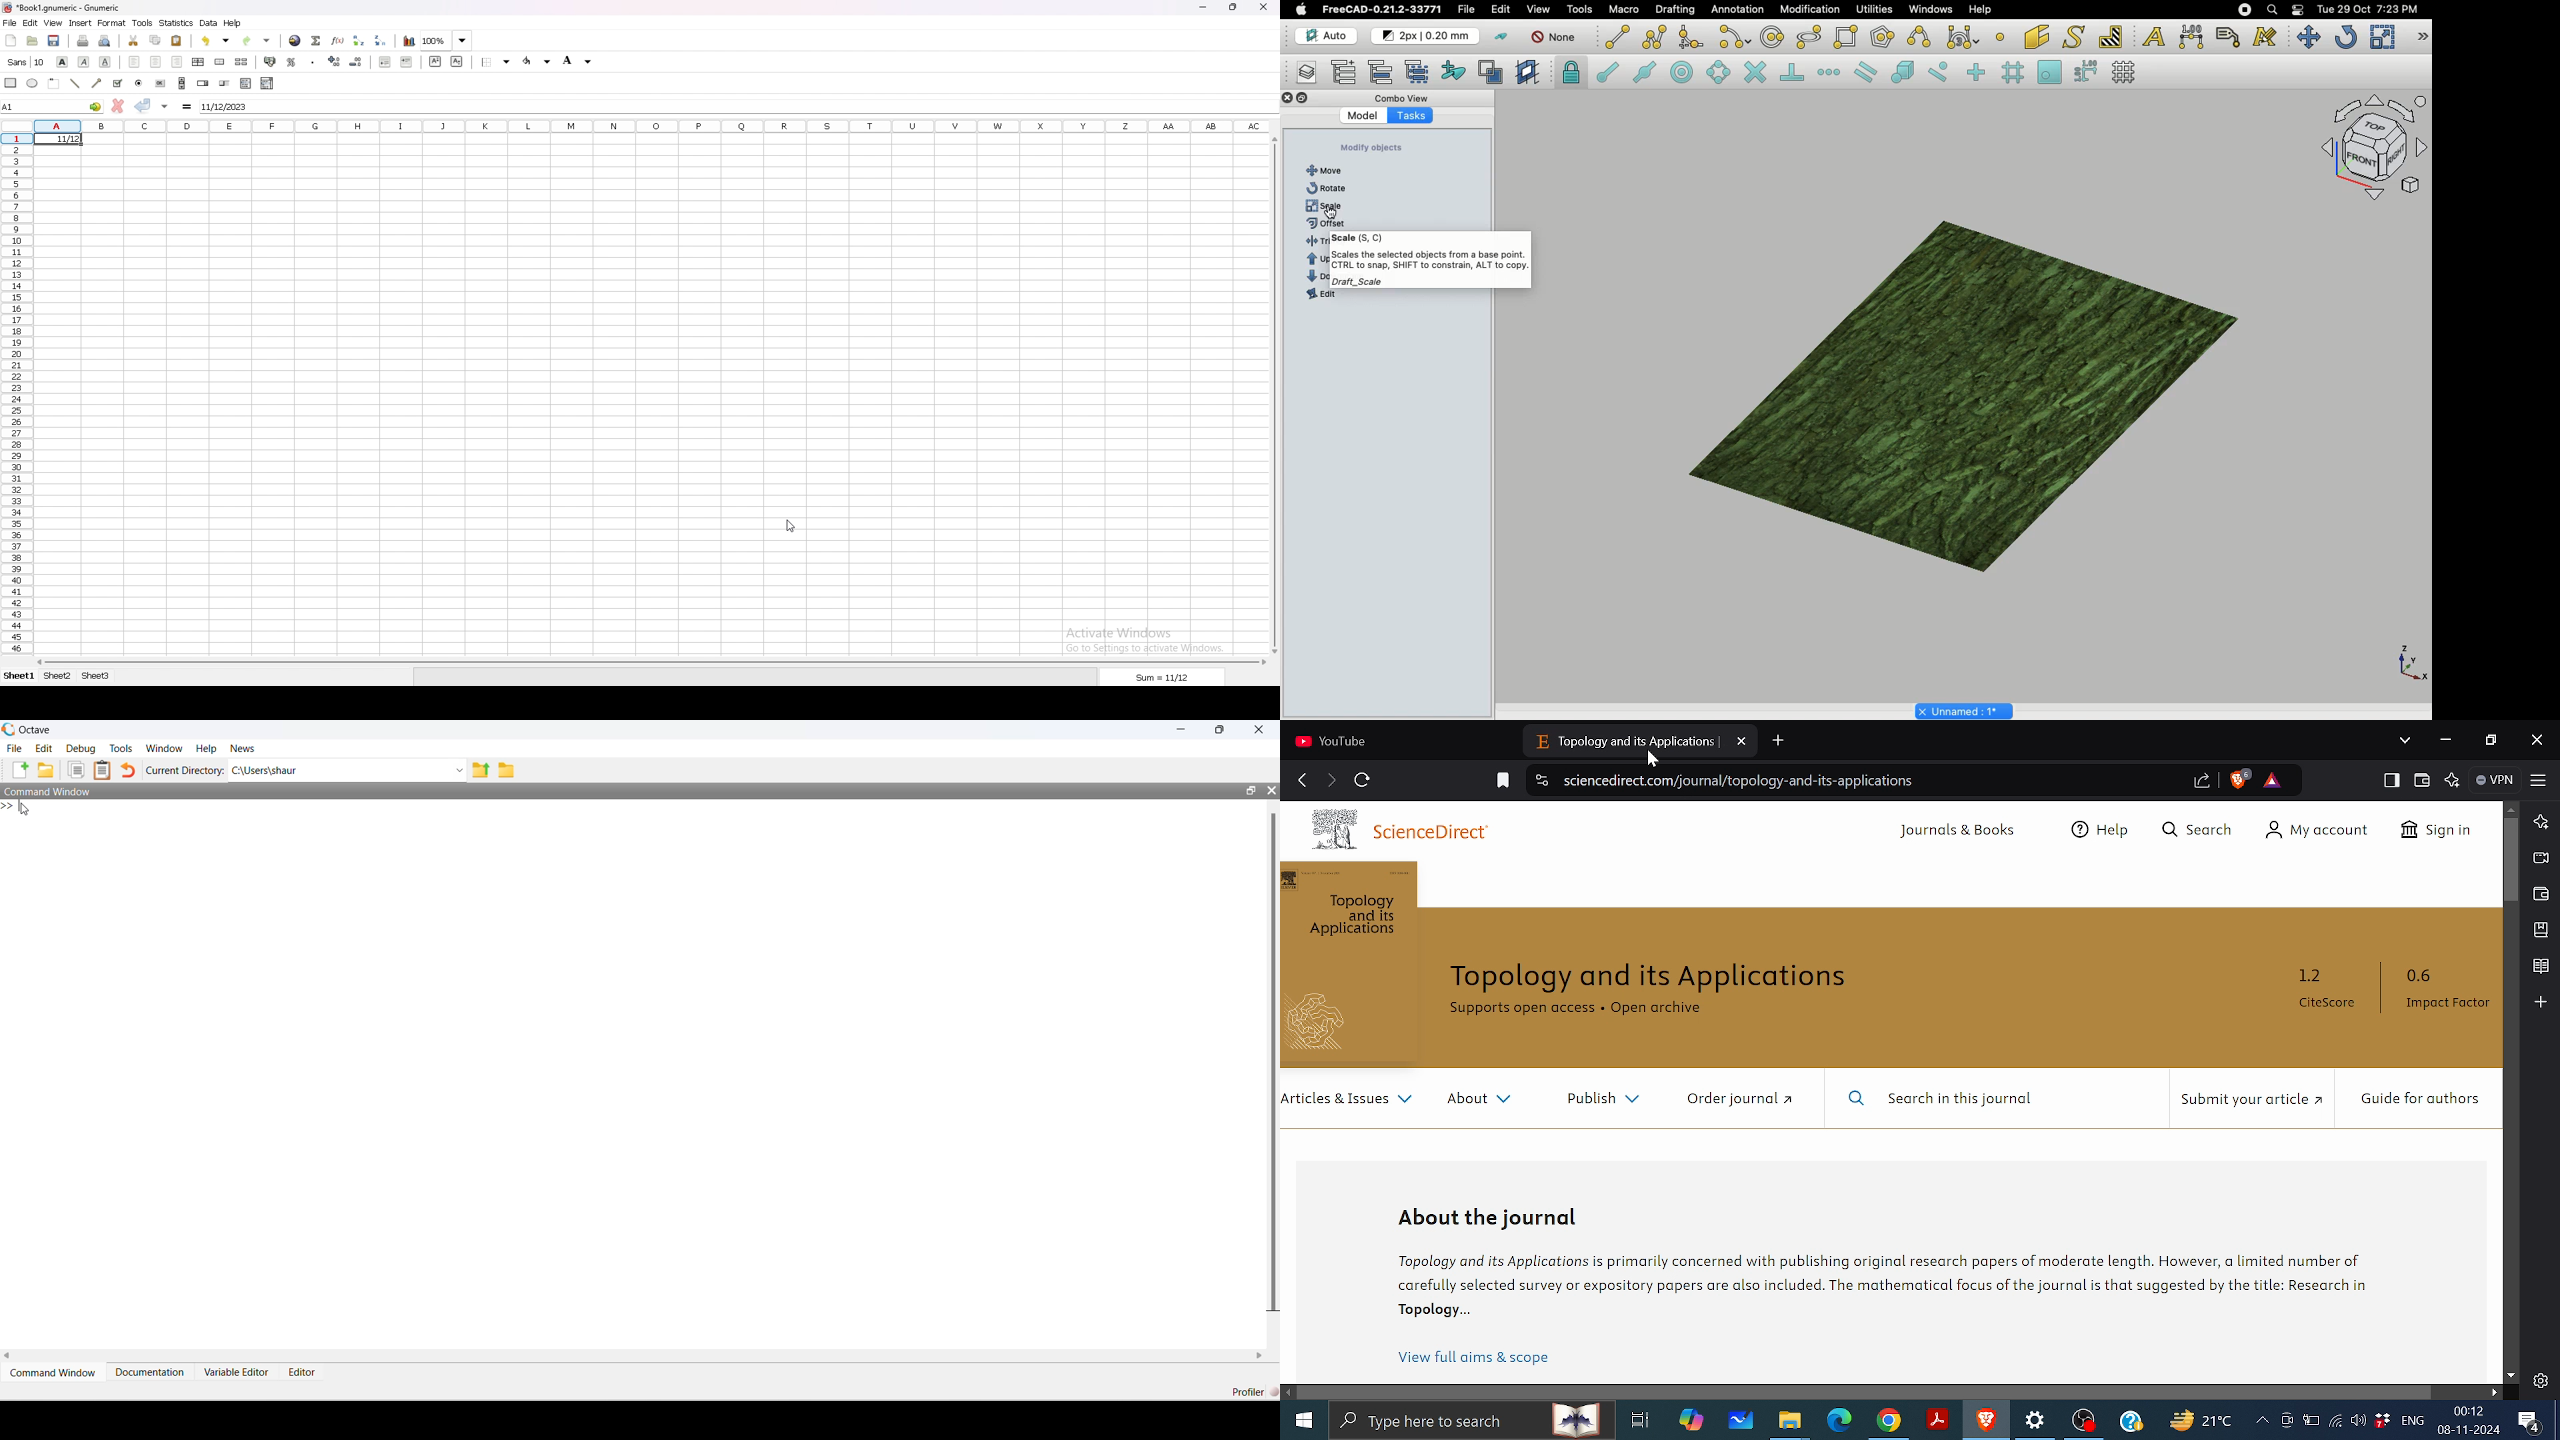 The width and height of the screenshot is (2576, 1456). I want to click on columns, so click(653, 125).